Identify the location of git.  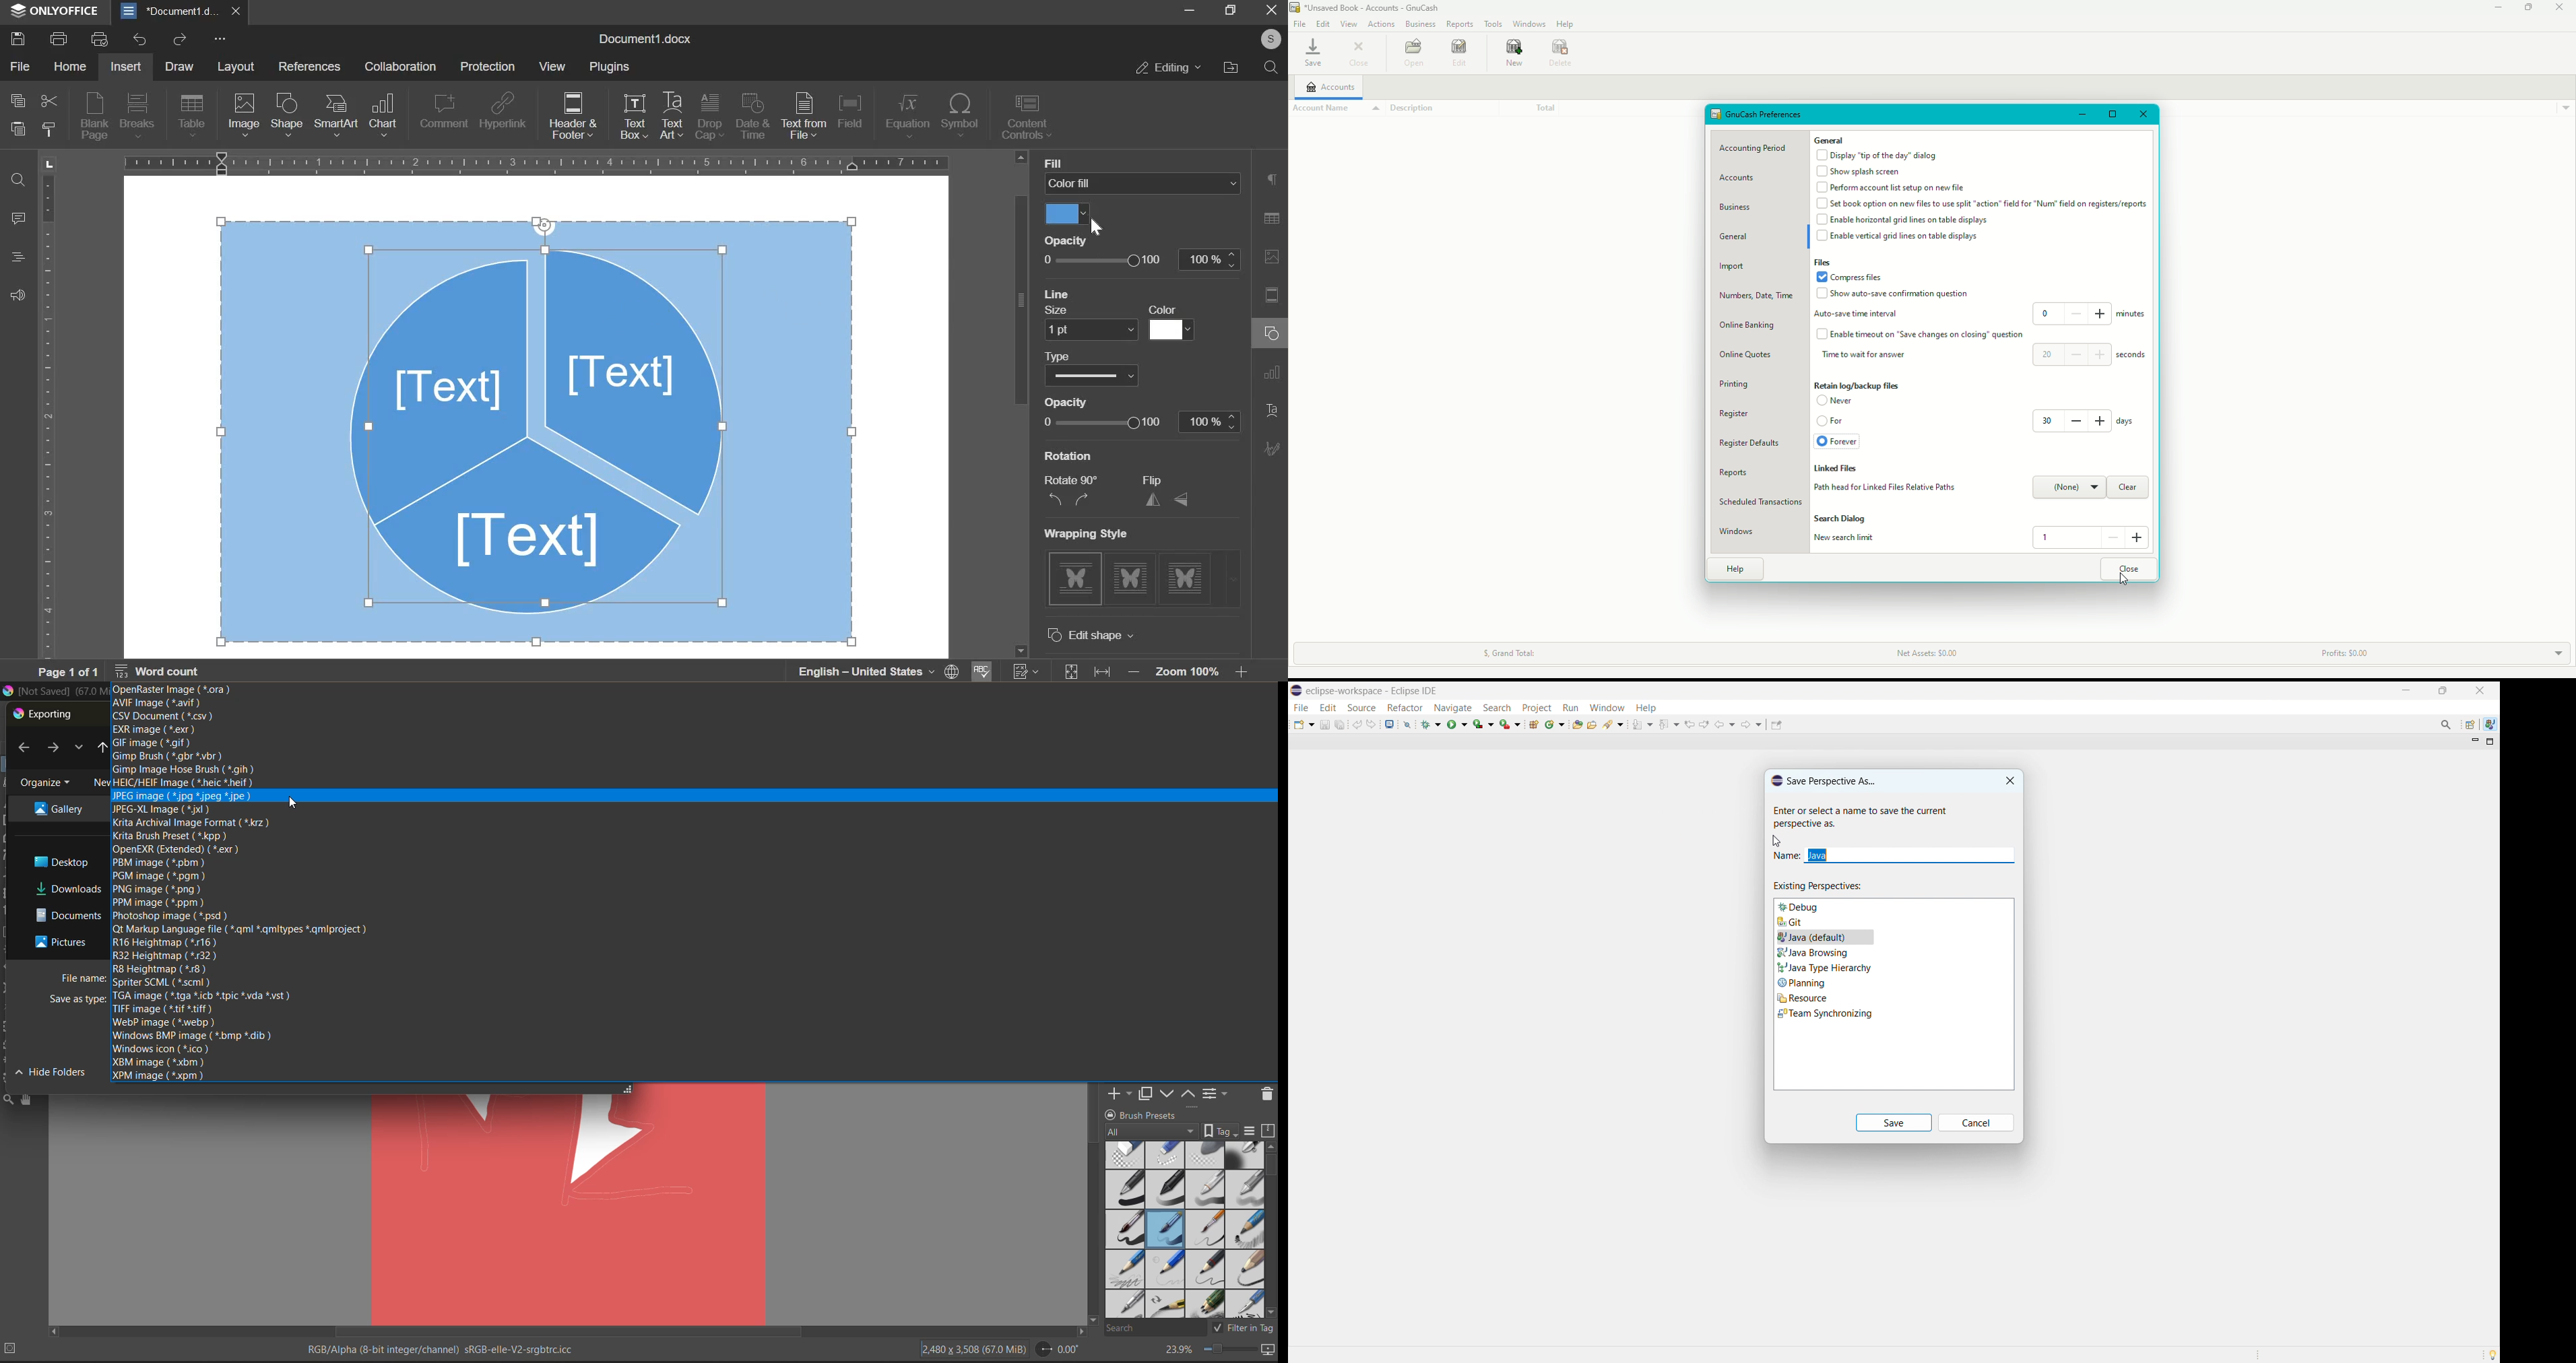
(1893, 921).